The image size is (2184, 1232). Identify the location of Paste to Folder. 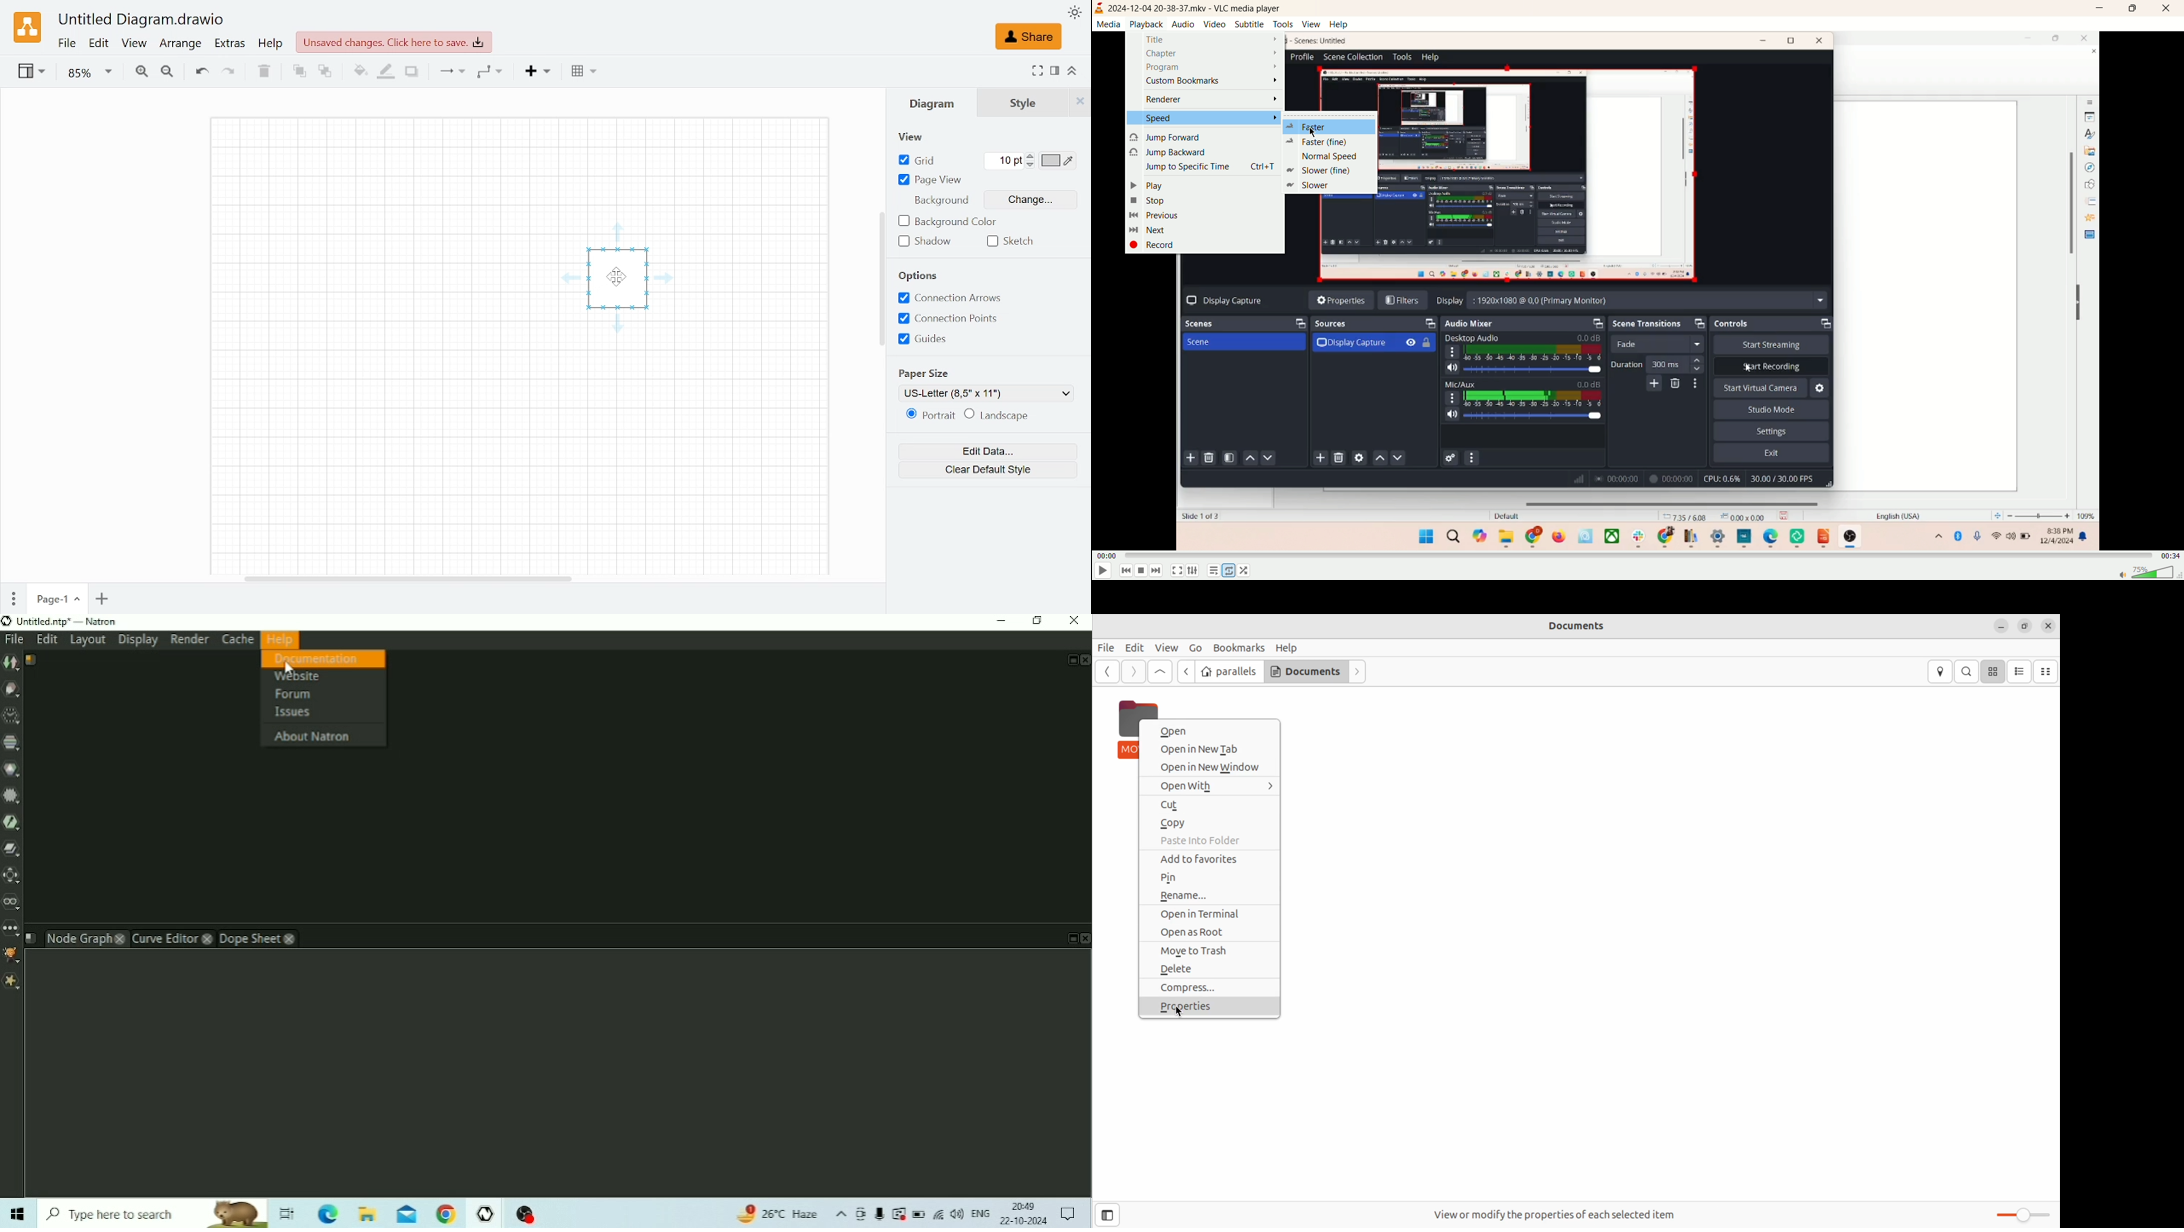
(1212, 840).